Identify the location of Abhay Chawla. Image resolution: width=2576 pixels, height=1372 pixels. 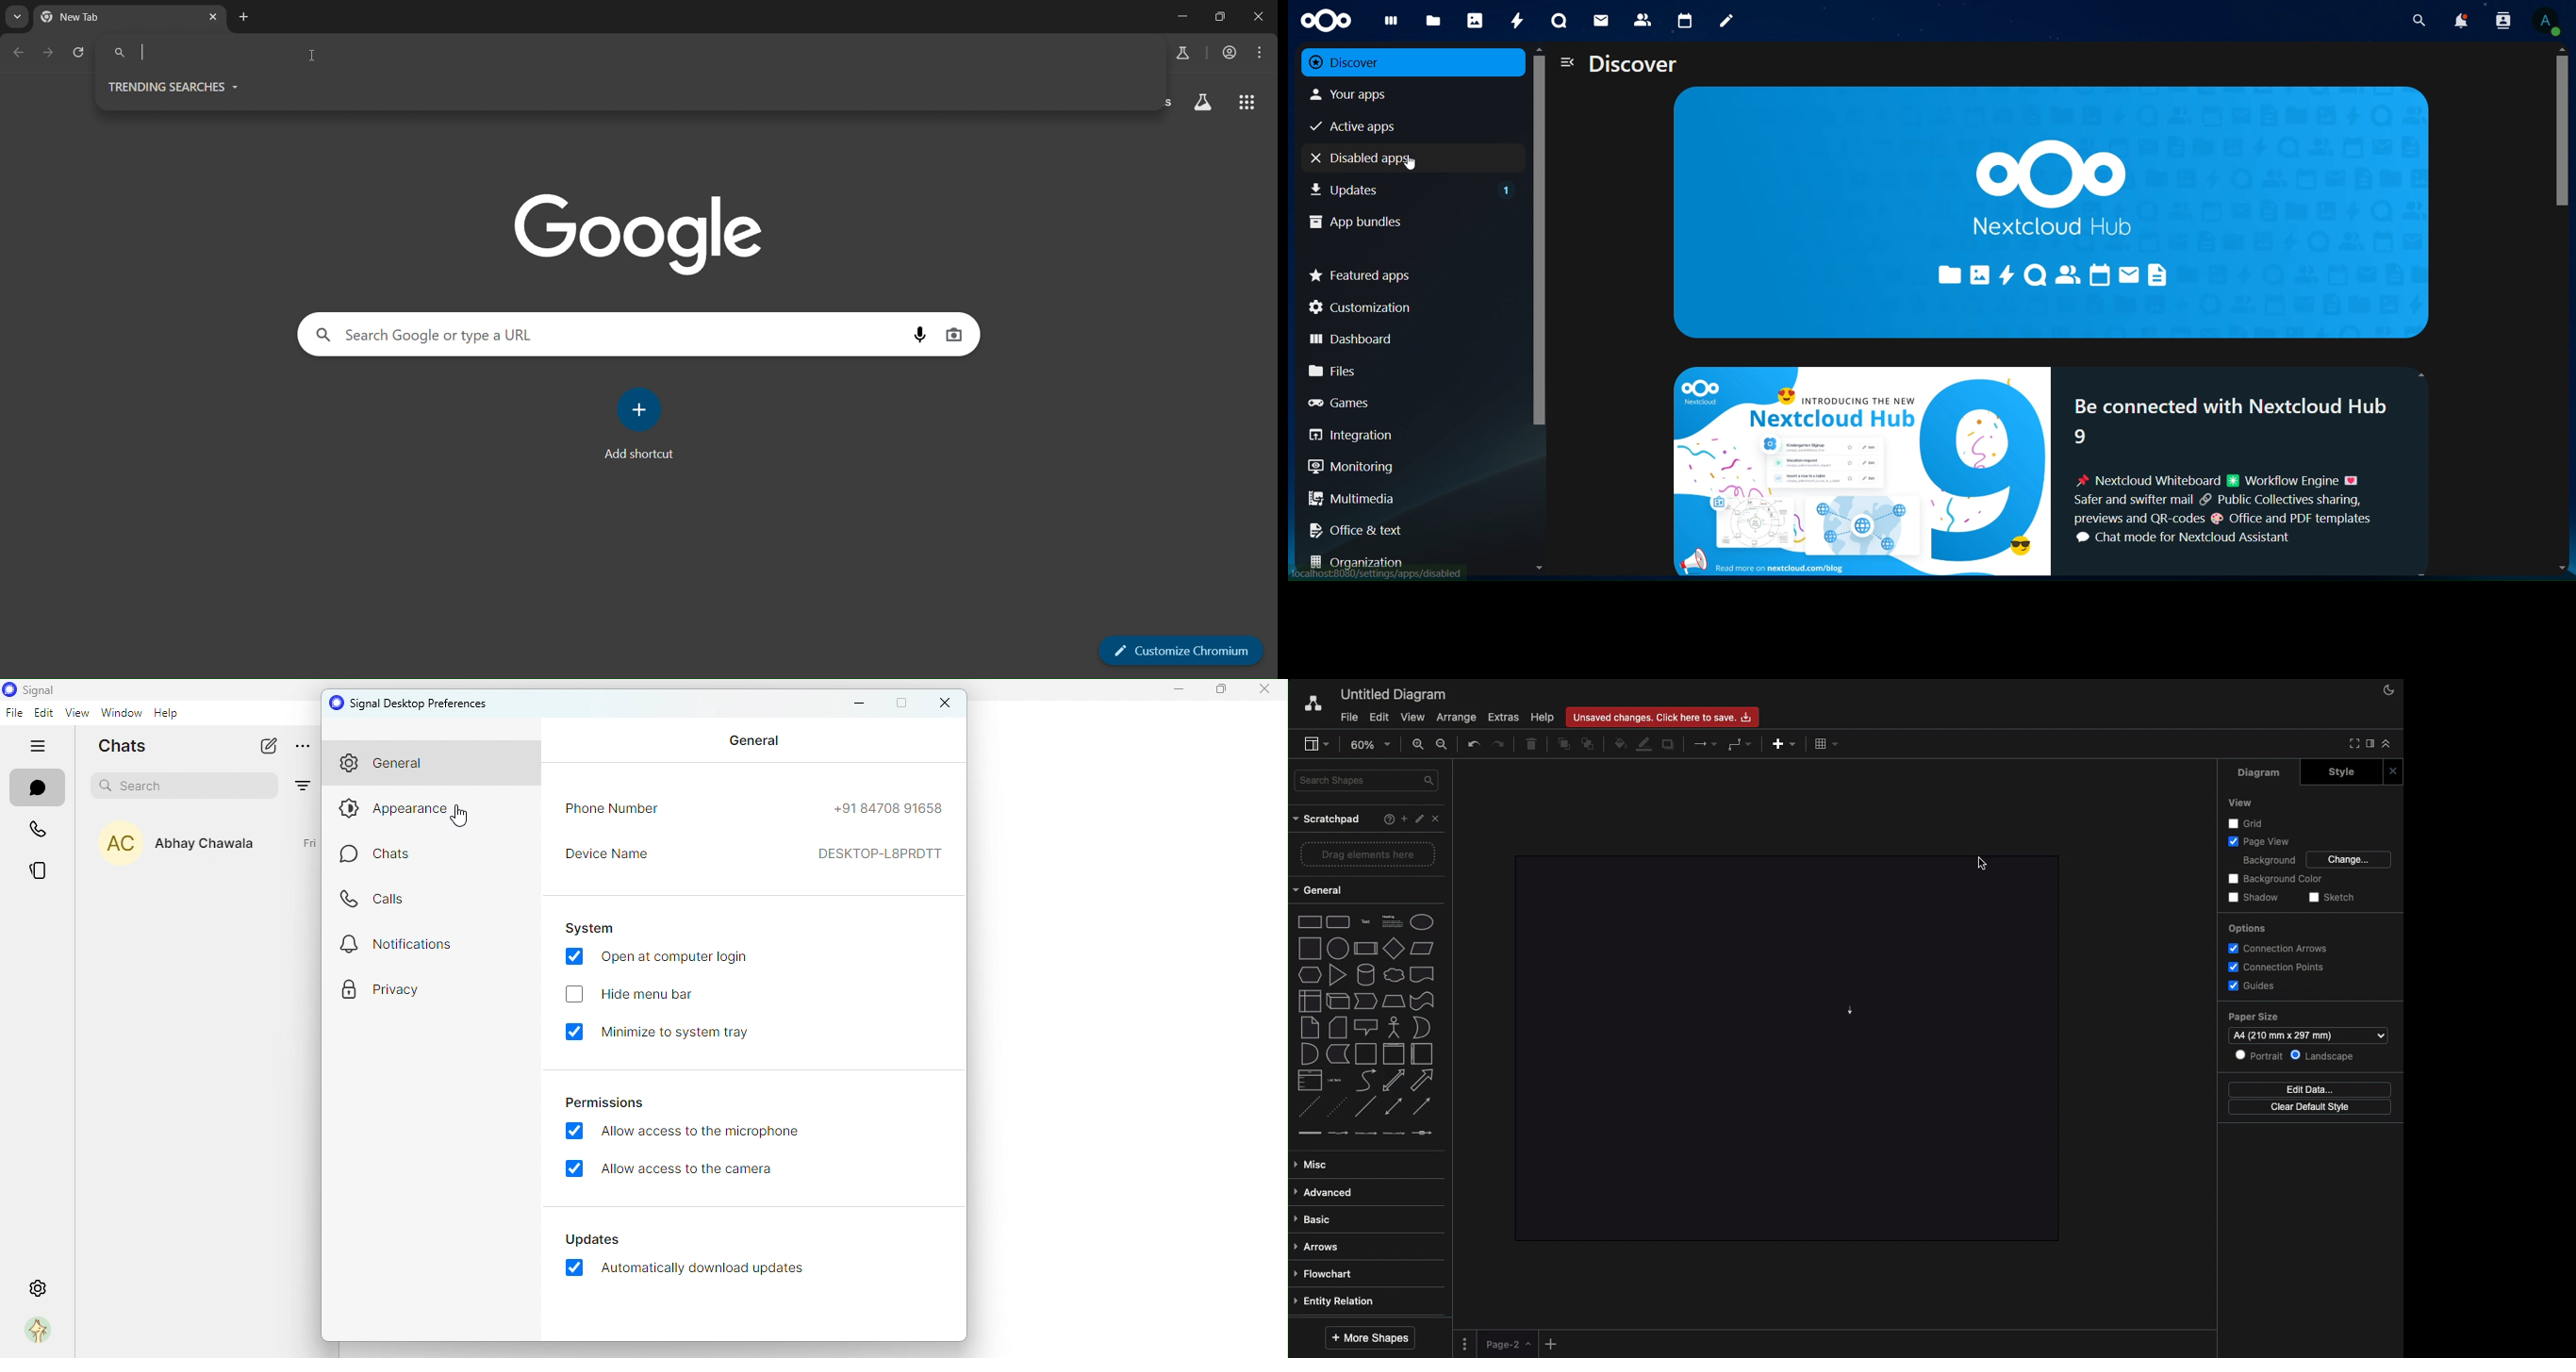
(216, 849).